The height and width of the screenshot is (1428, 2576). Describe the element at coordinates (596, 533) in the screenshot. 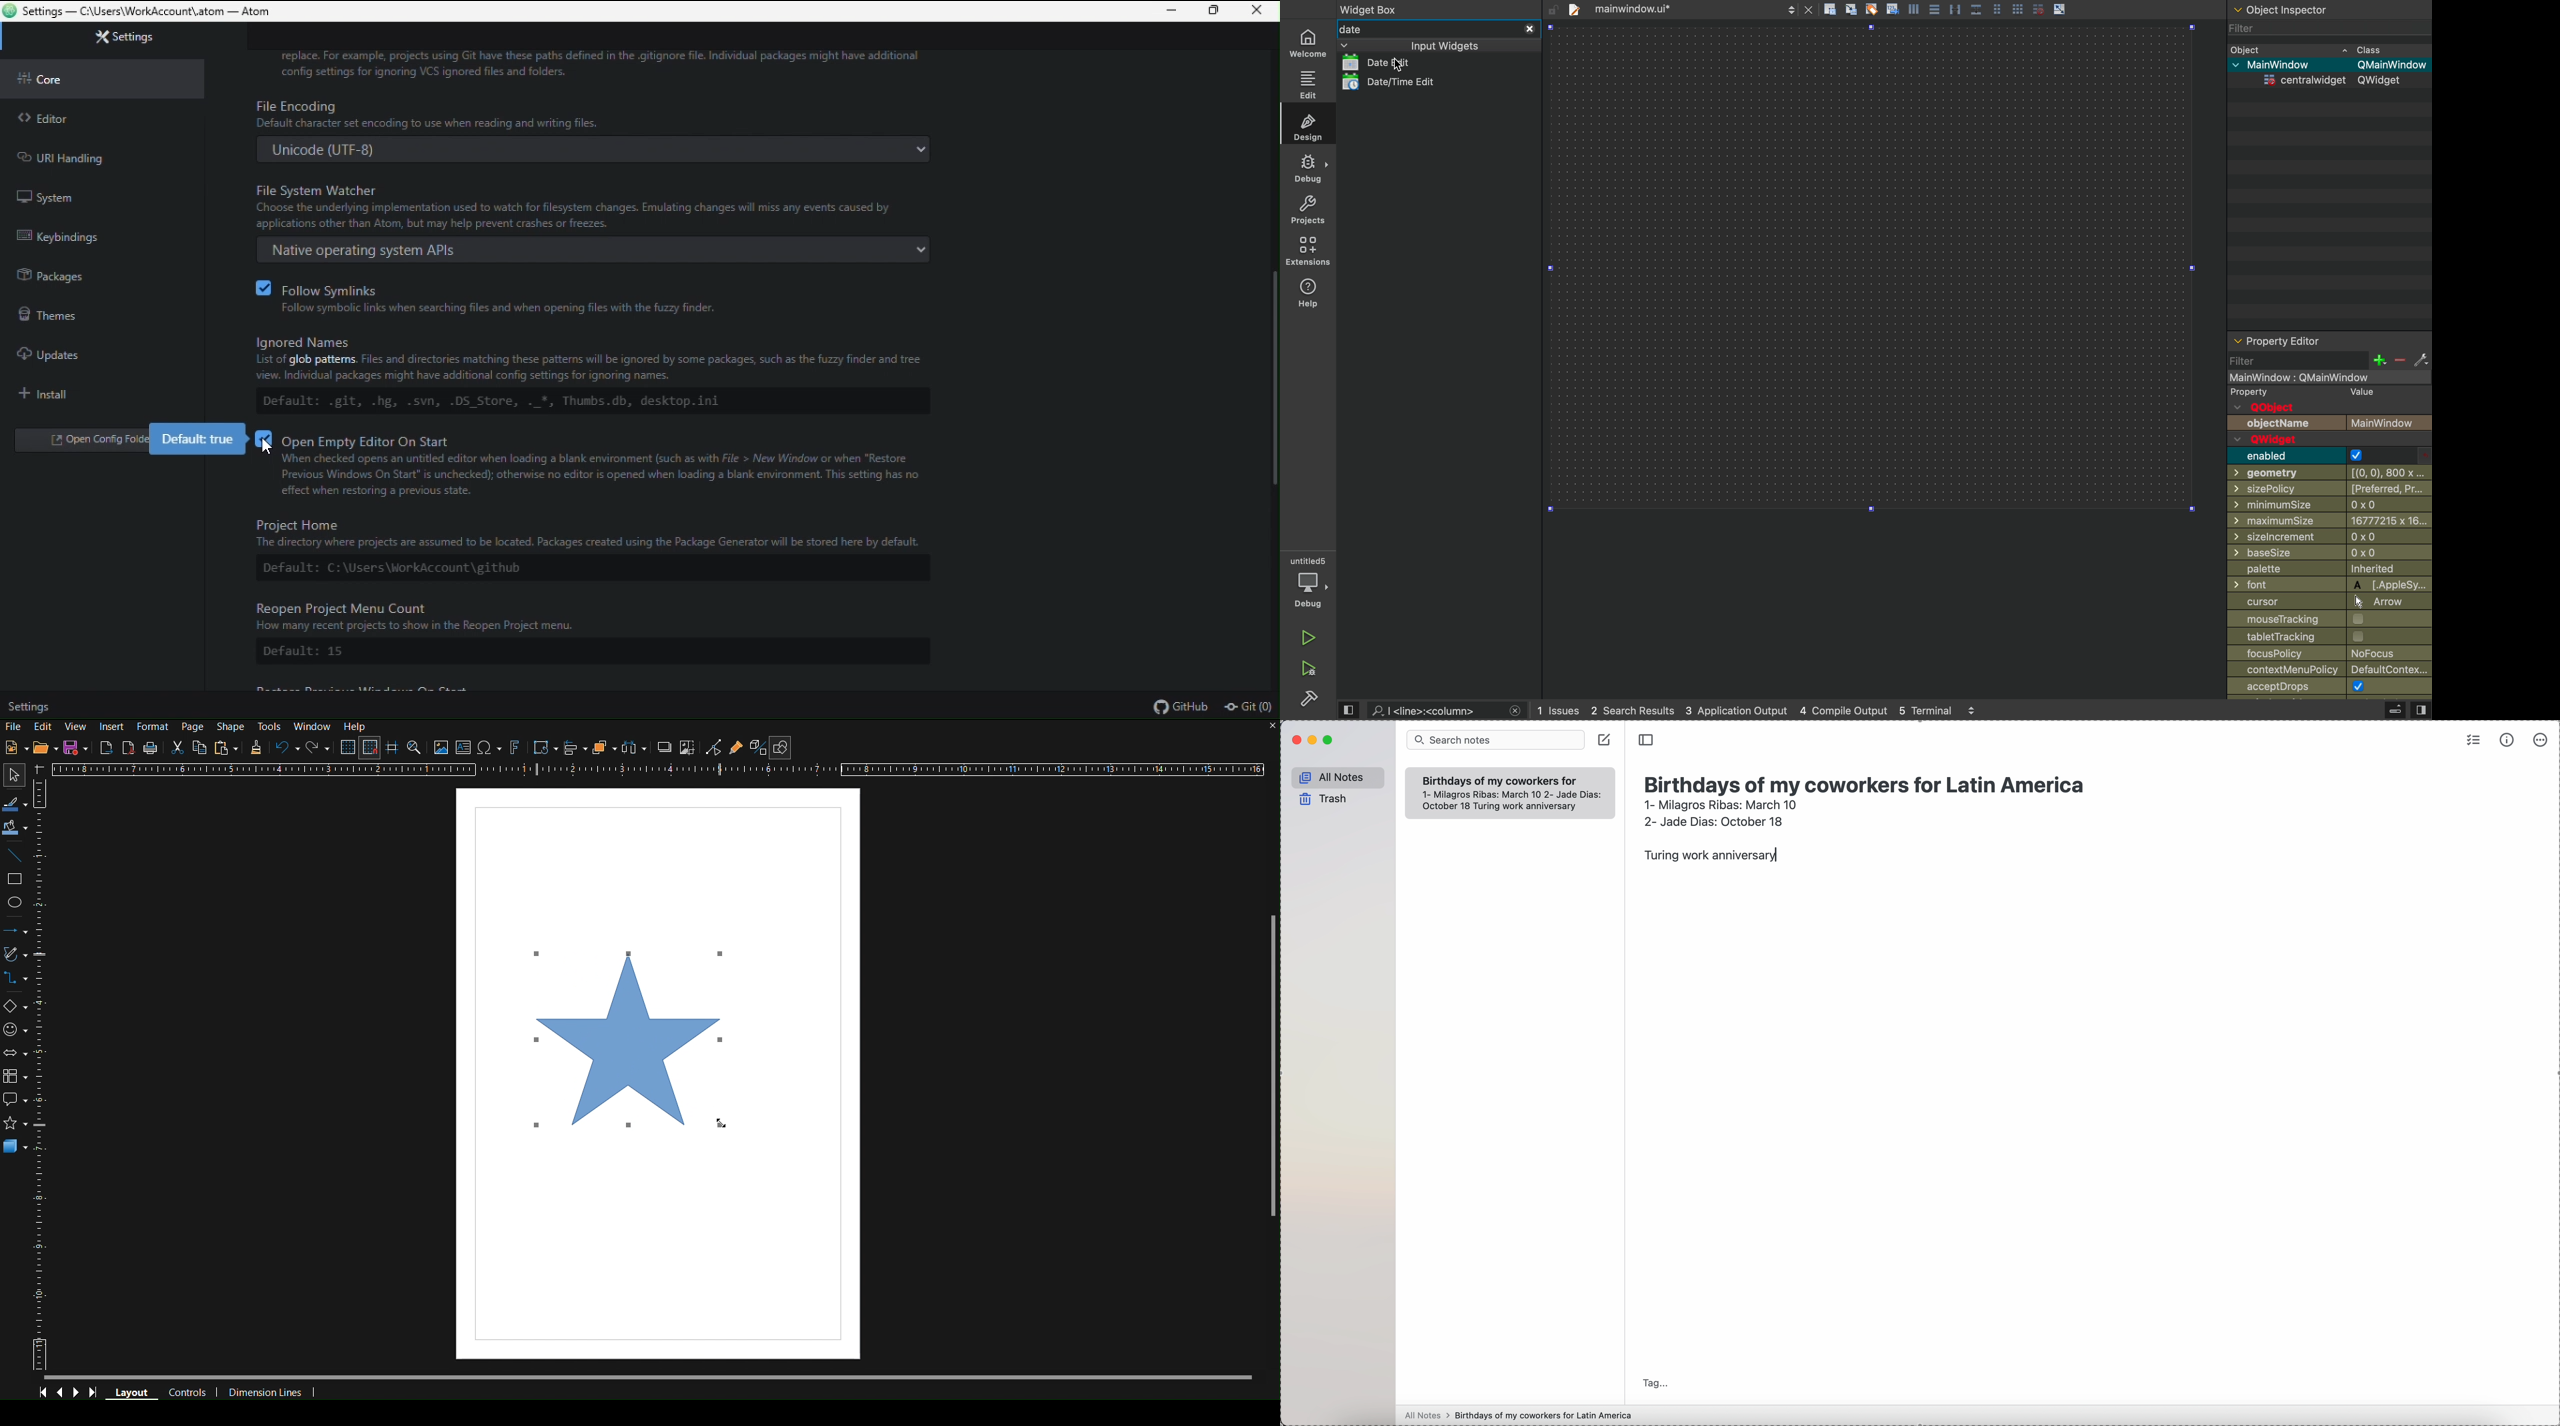

I see `project home` at that location.